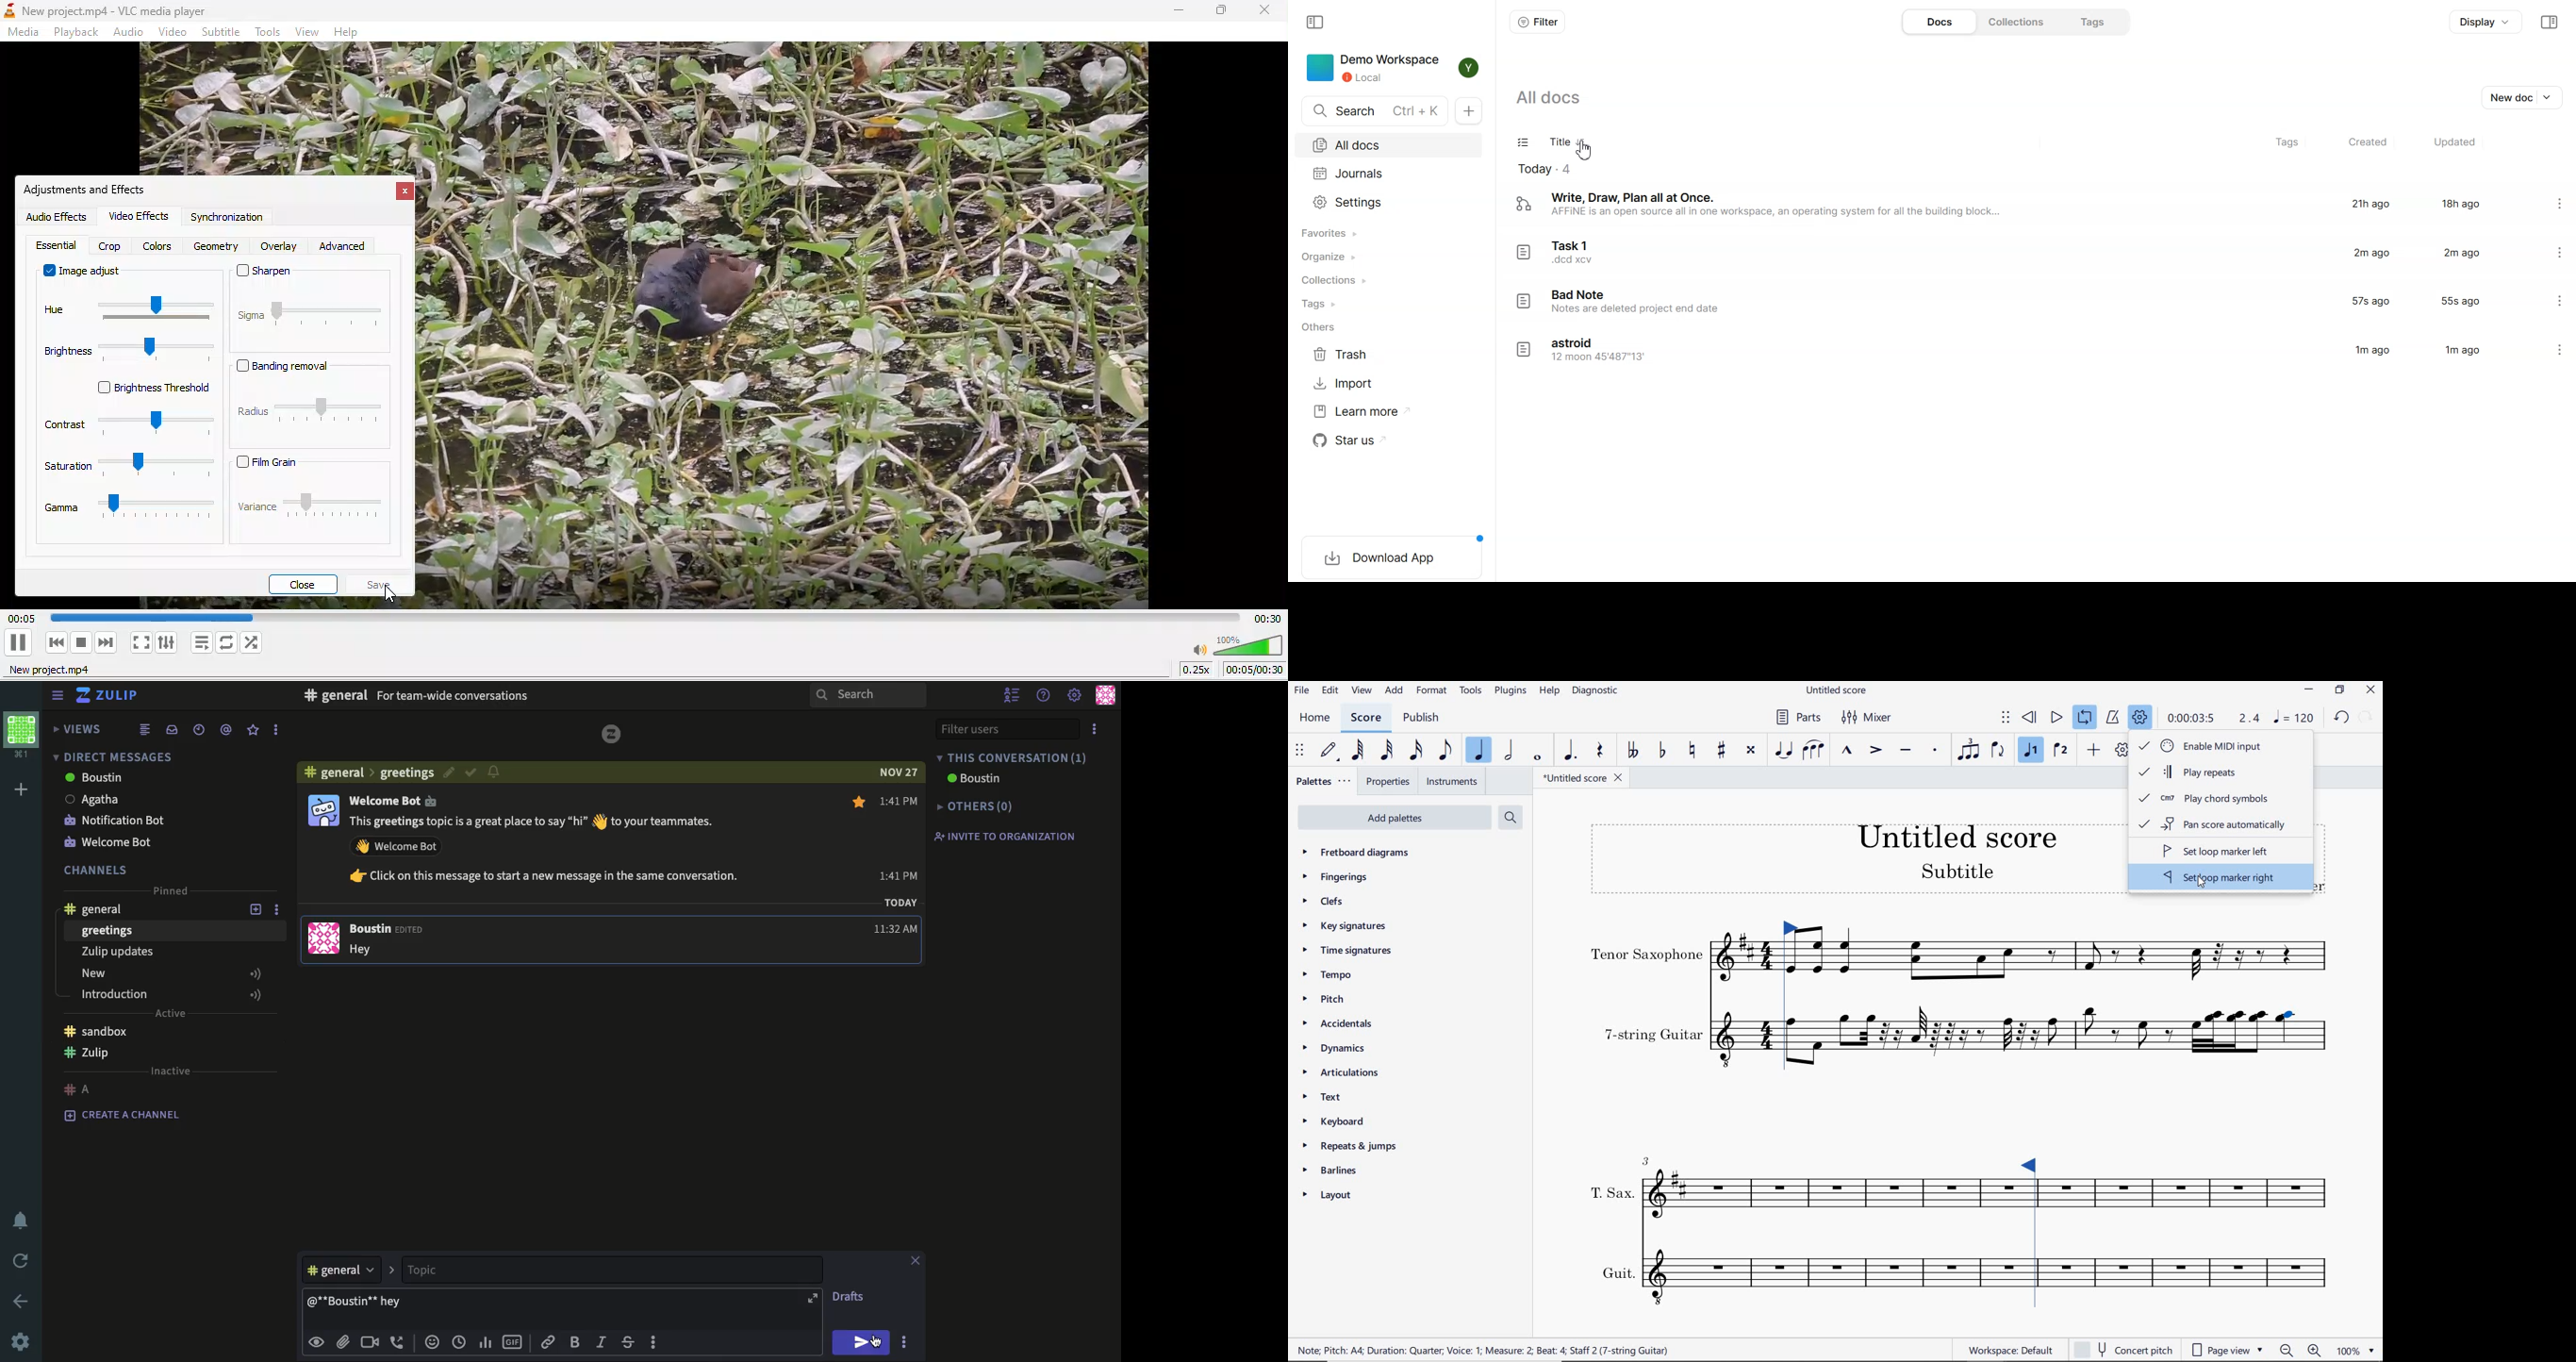 The image size is (2576, 1372). Describe the element at coordinates (2368, 716) in the screenshot. I see `REDO` at that location.